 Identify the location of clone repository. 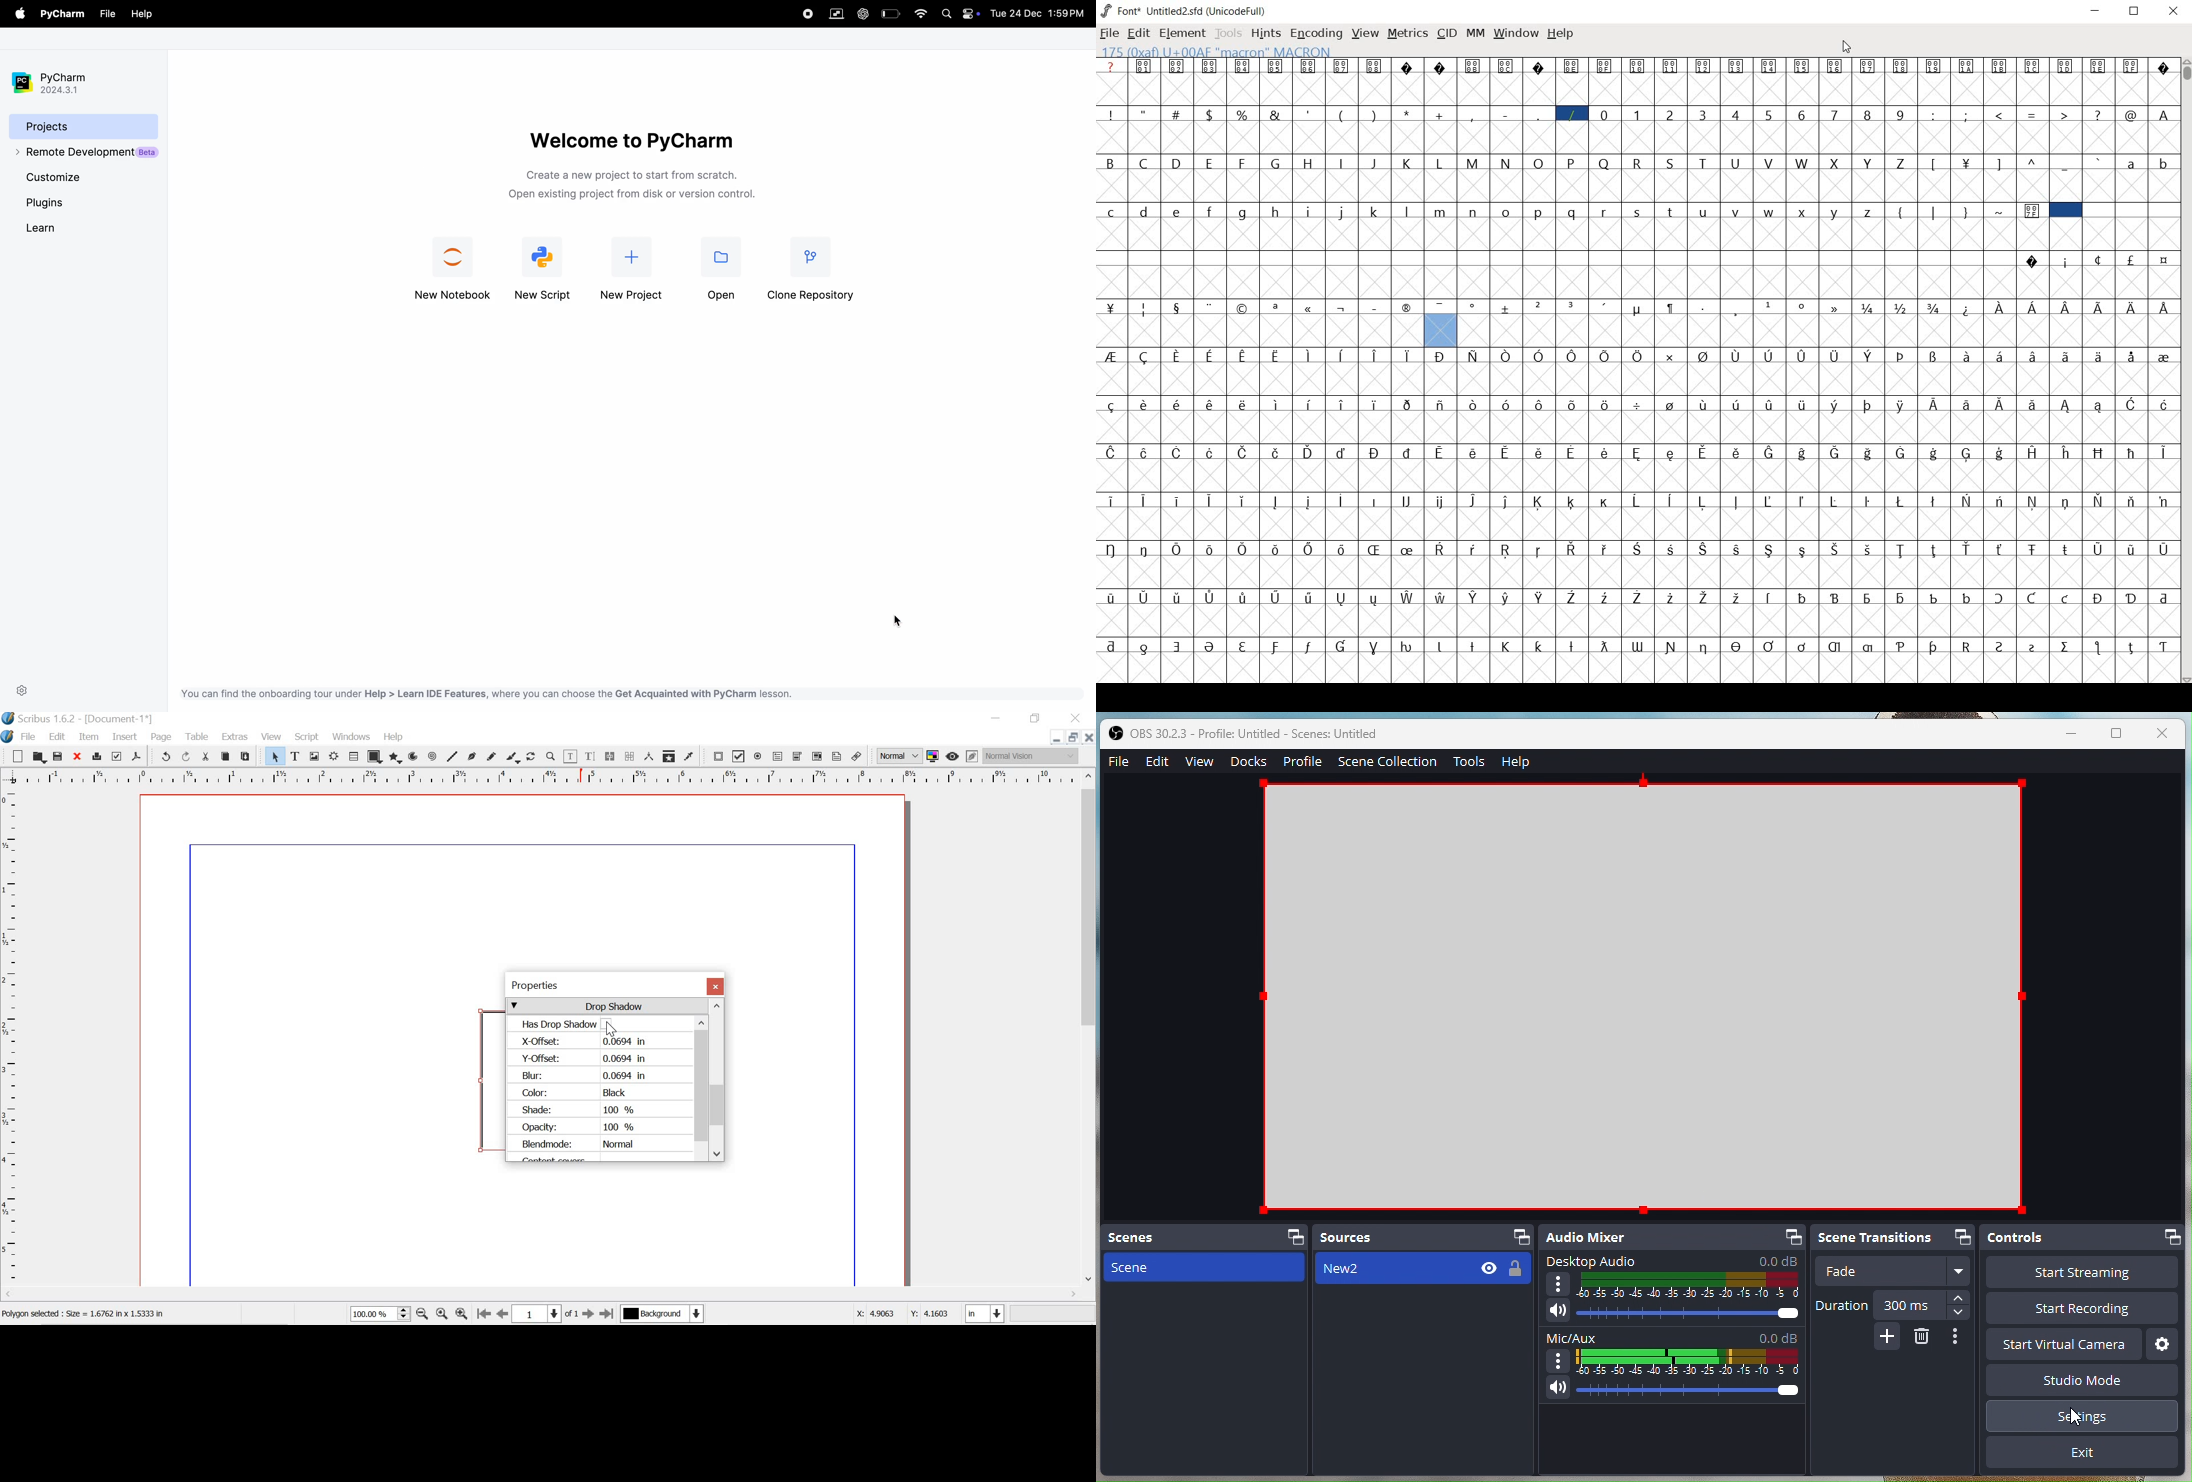
(813, 268).